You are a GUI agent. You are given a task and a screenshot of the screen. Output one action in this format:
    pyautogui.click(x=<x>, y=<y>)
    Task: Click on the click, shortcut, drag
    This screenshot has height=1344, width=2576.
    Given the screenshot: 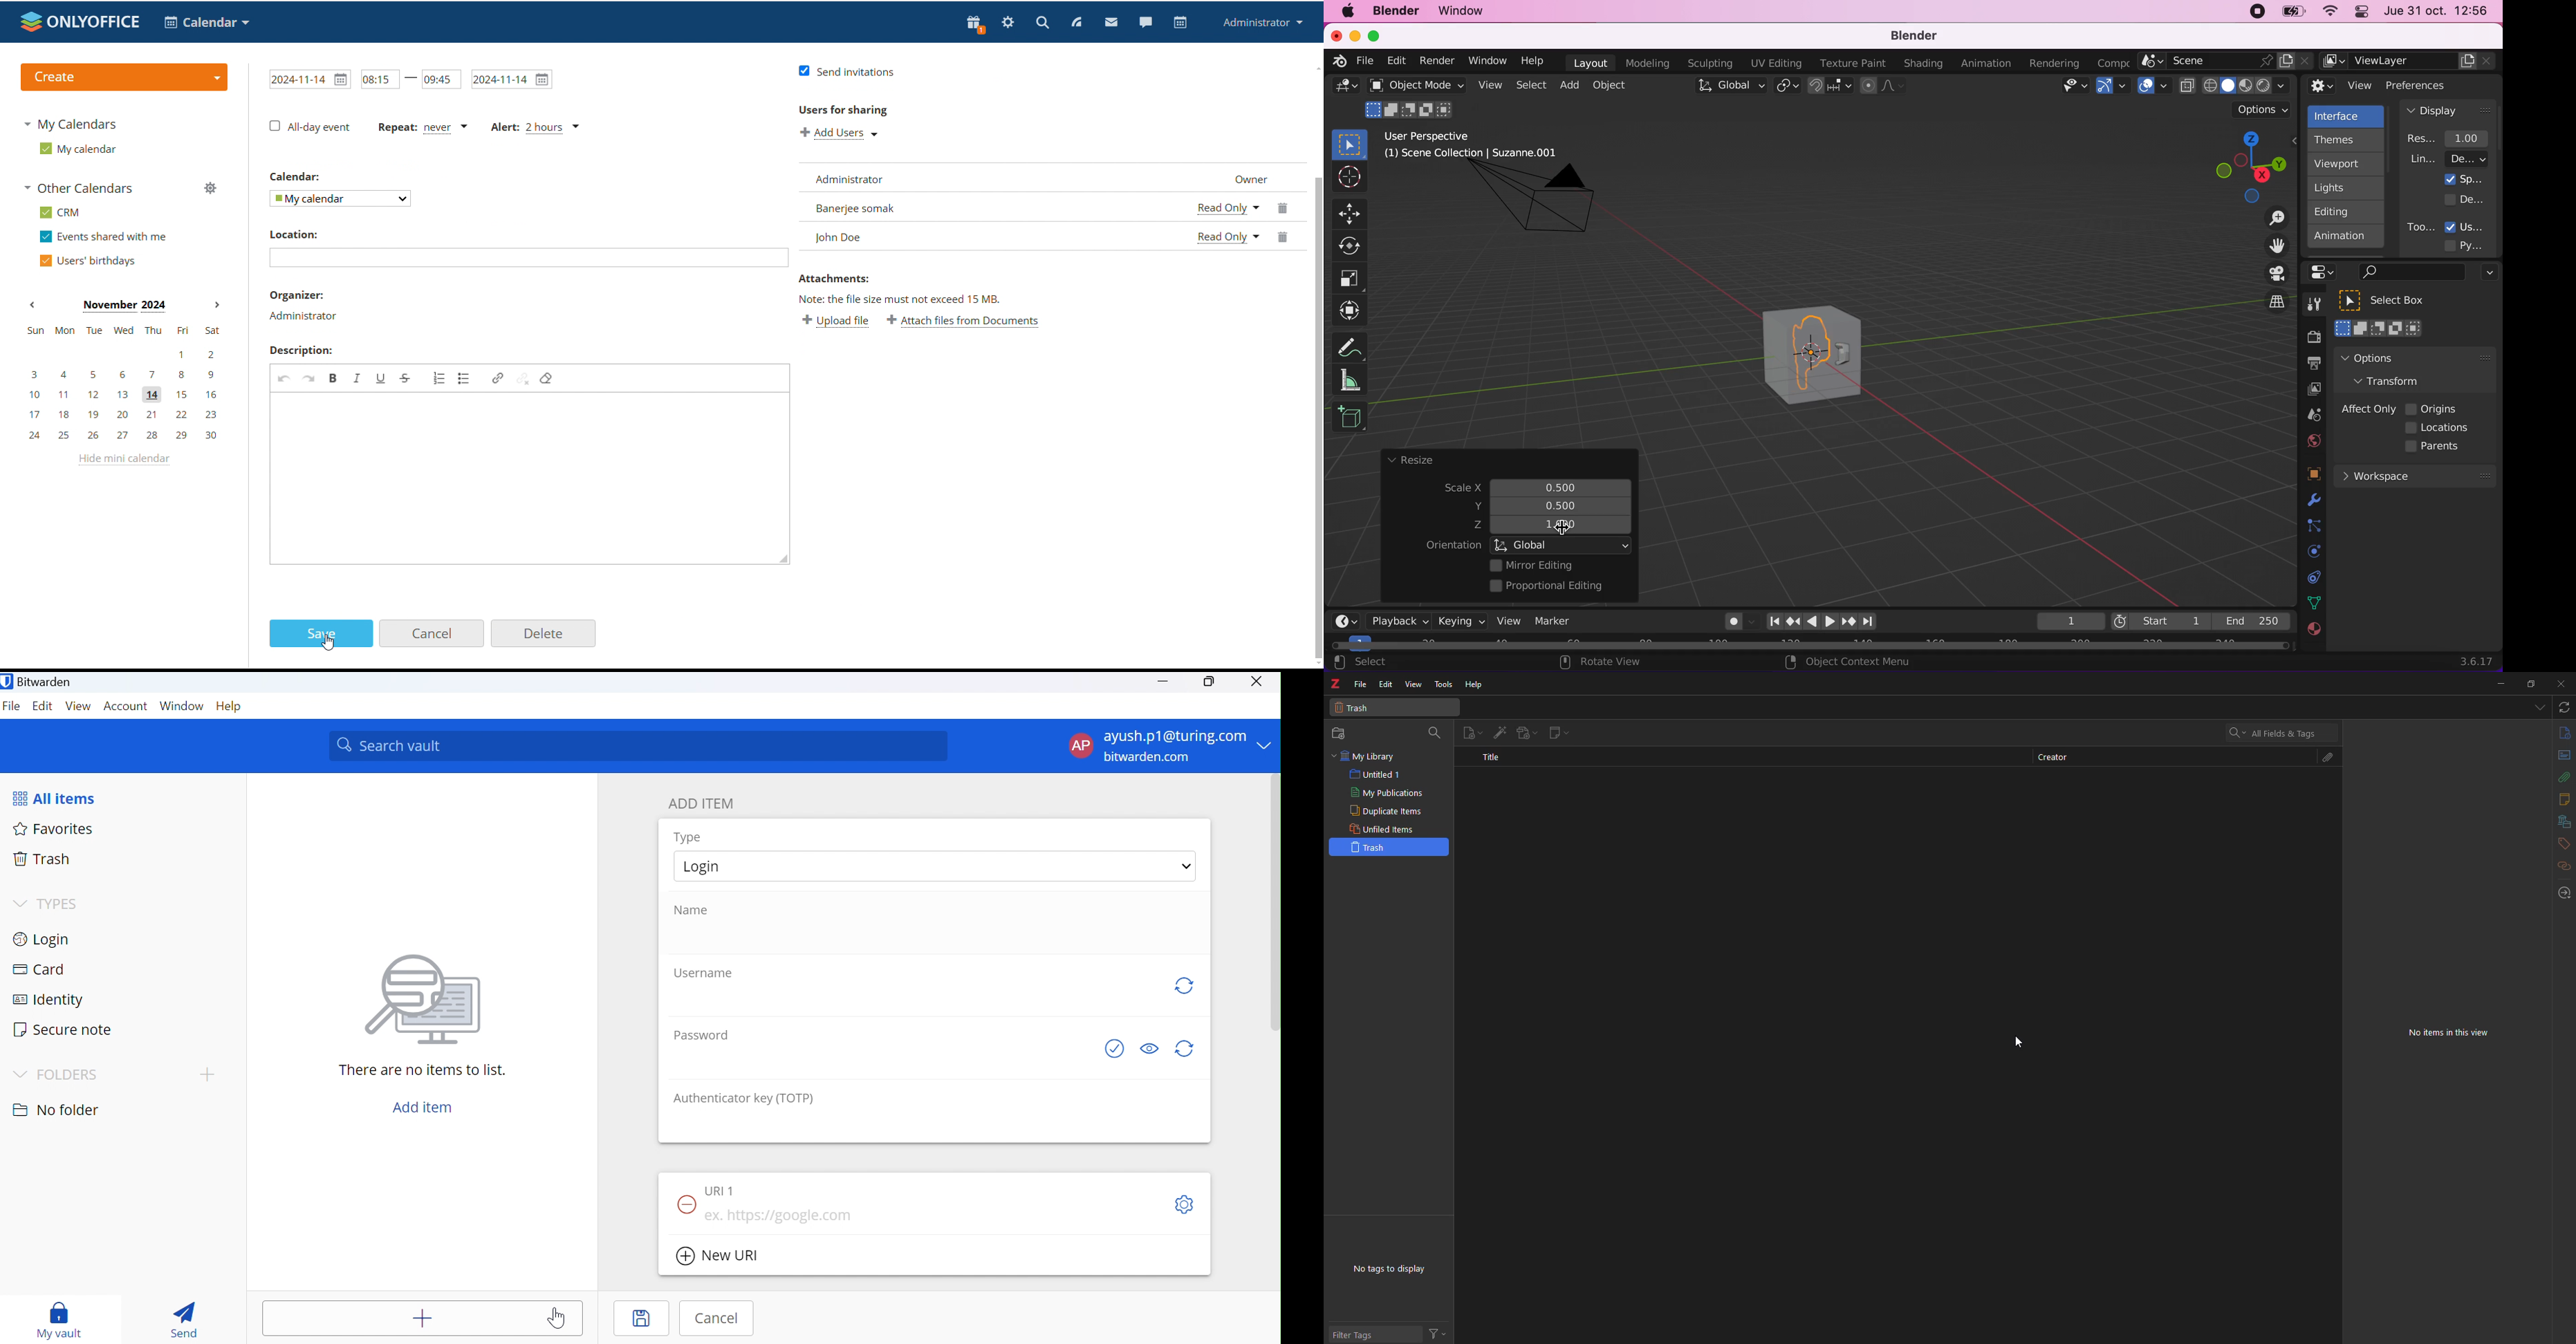 What is the action you would take?
    pyautogui.click(x=2248, y=166)
    